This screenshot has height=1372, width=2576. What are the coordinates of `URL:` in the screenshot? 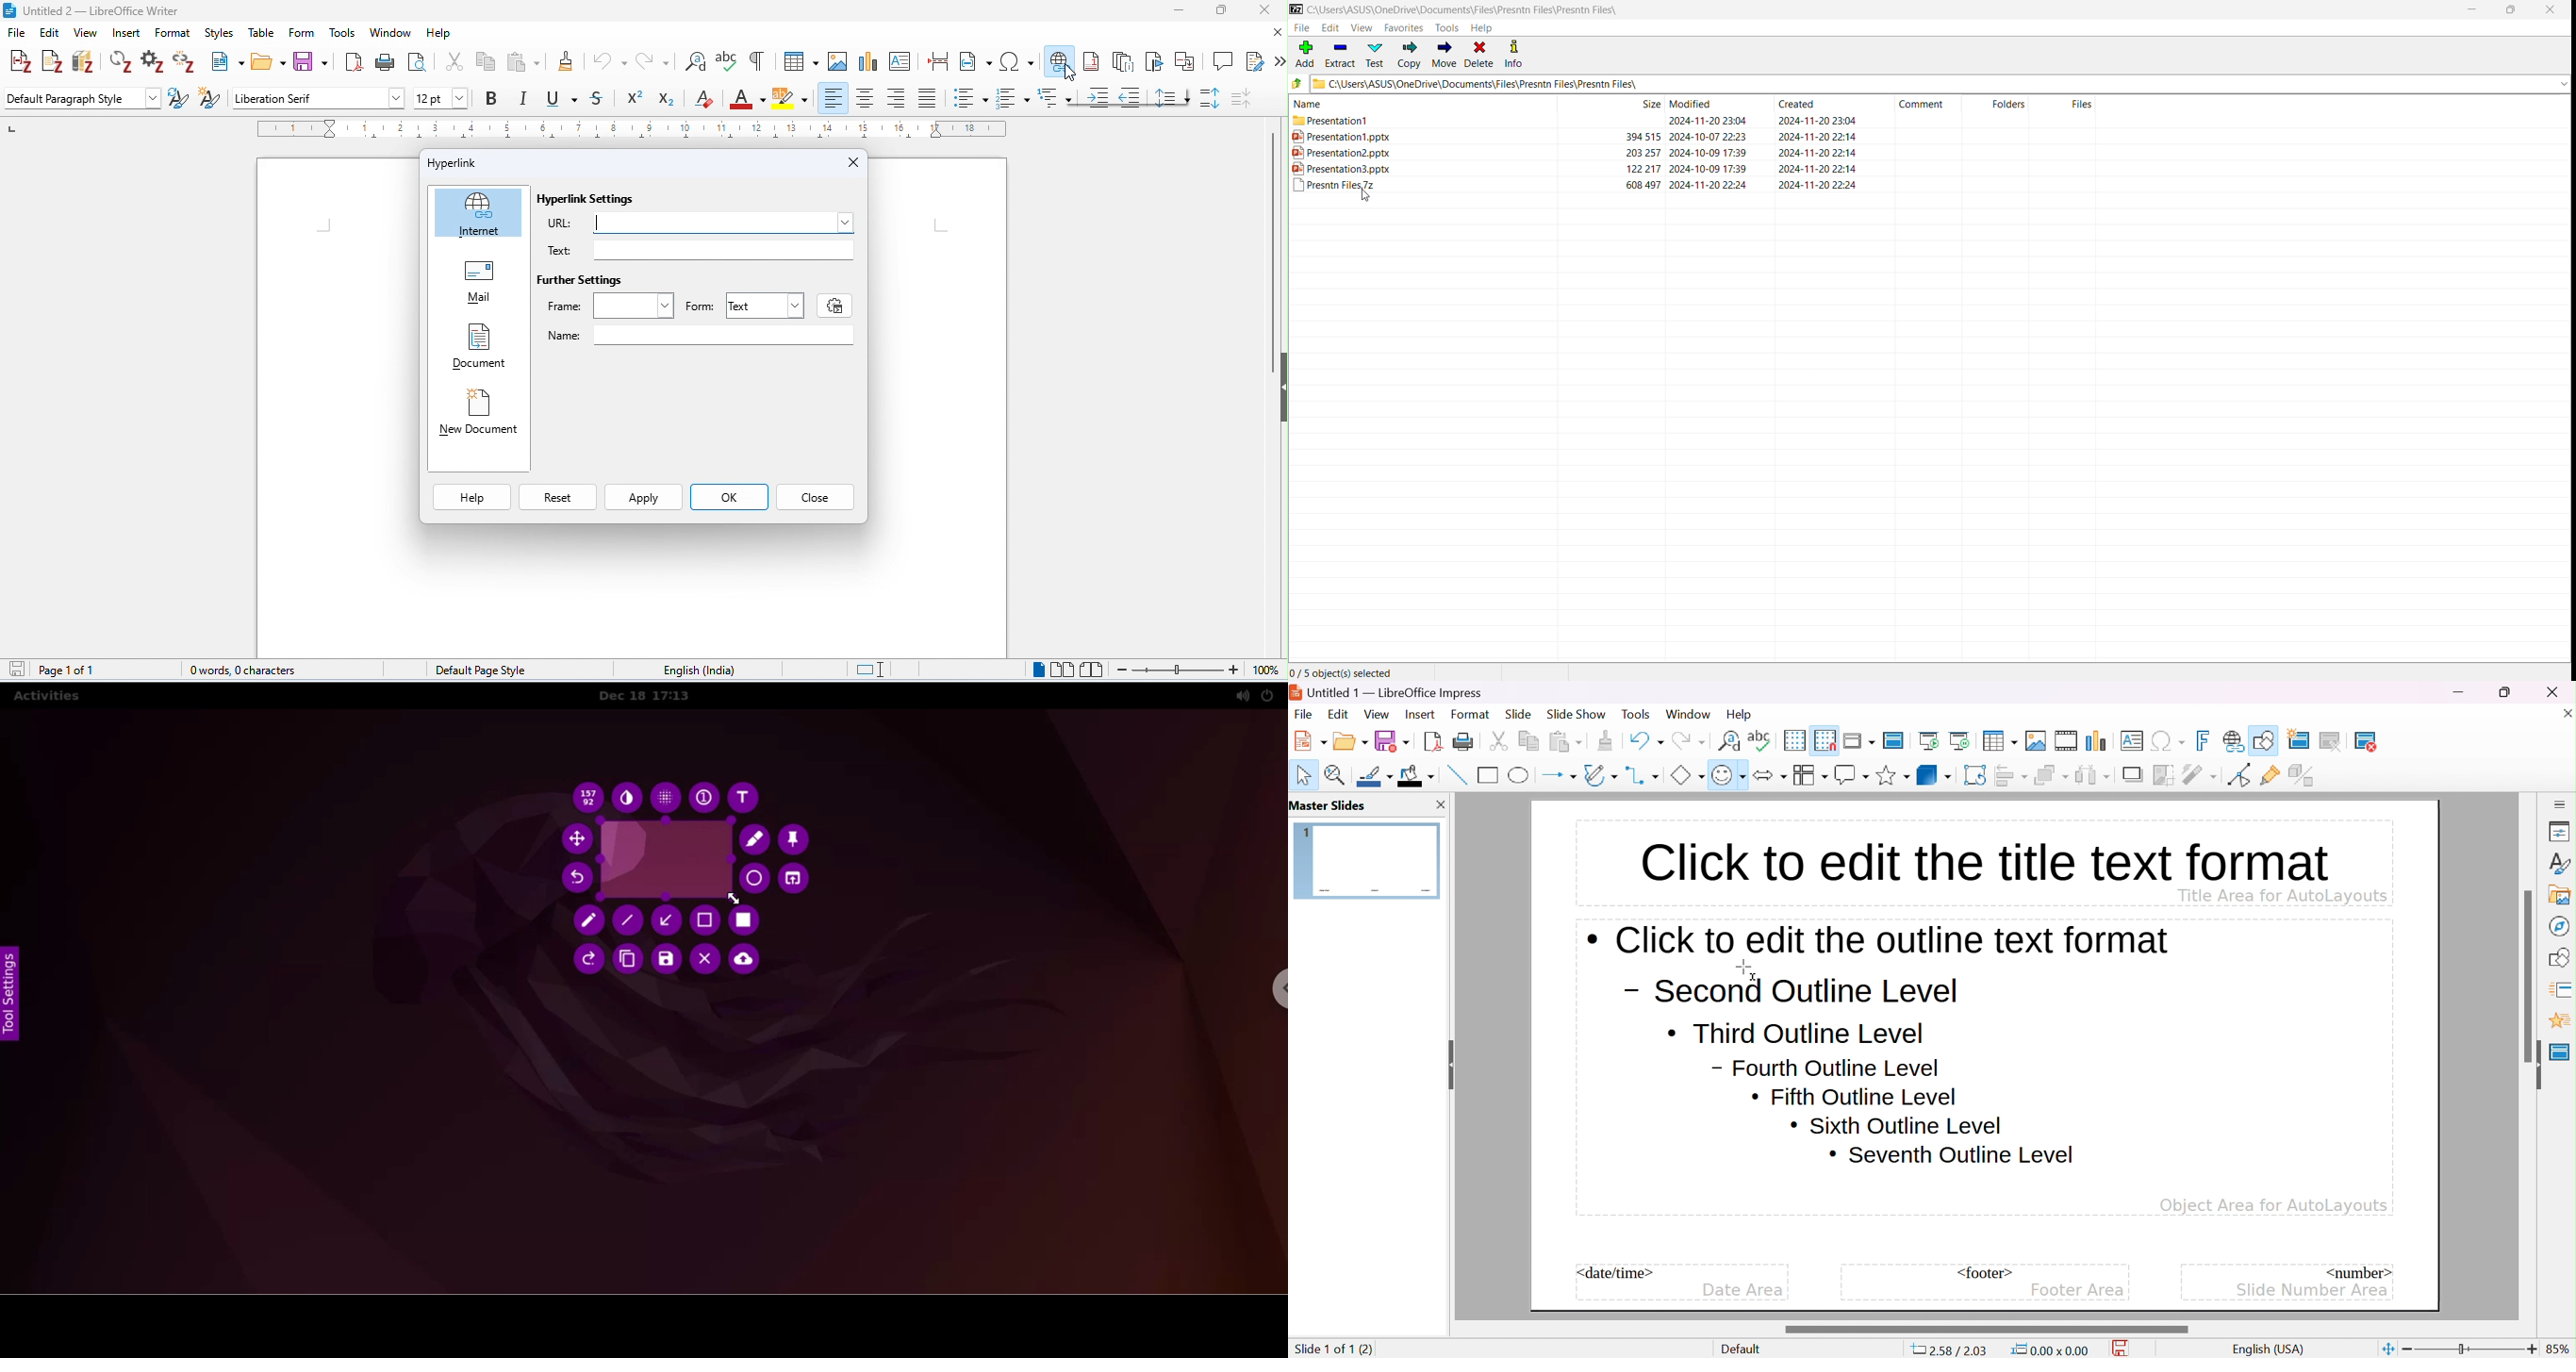 It's located at (562, 220).